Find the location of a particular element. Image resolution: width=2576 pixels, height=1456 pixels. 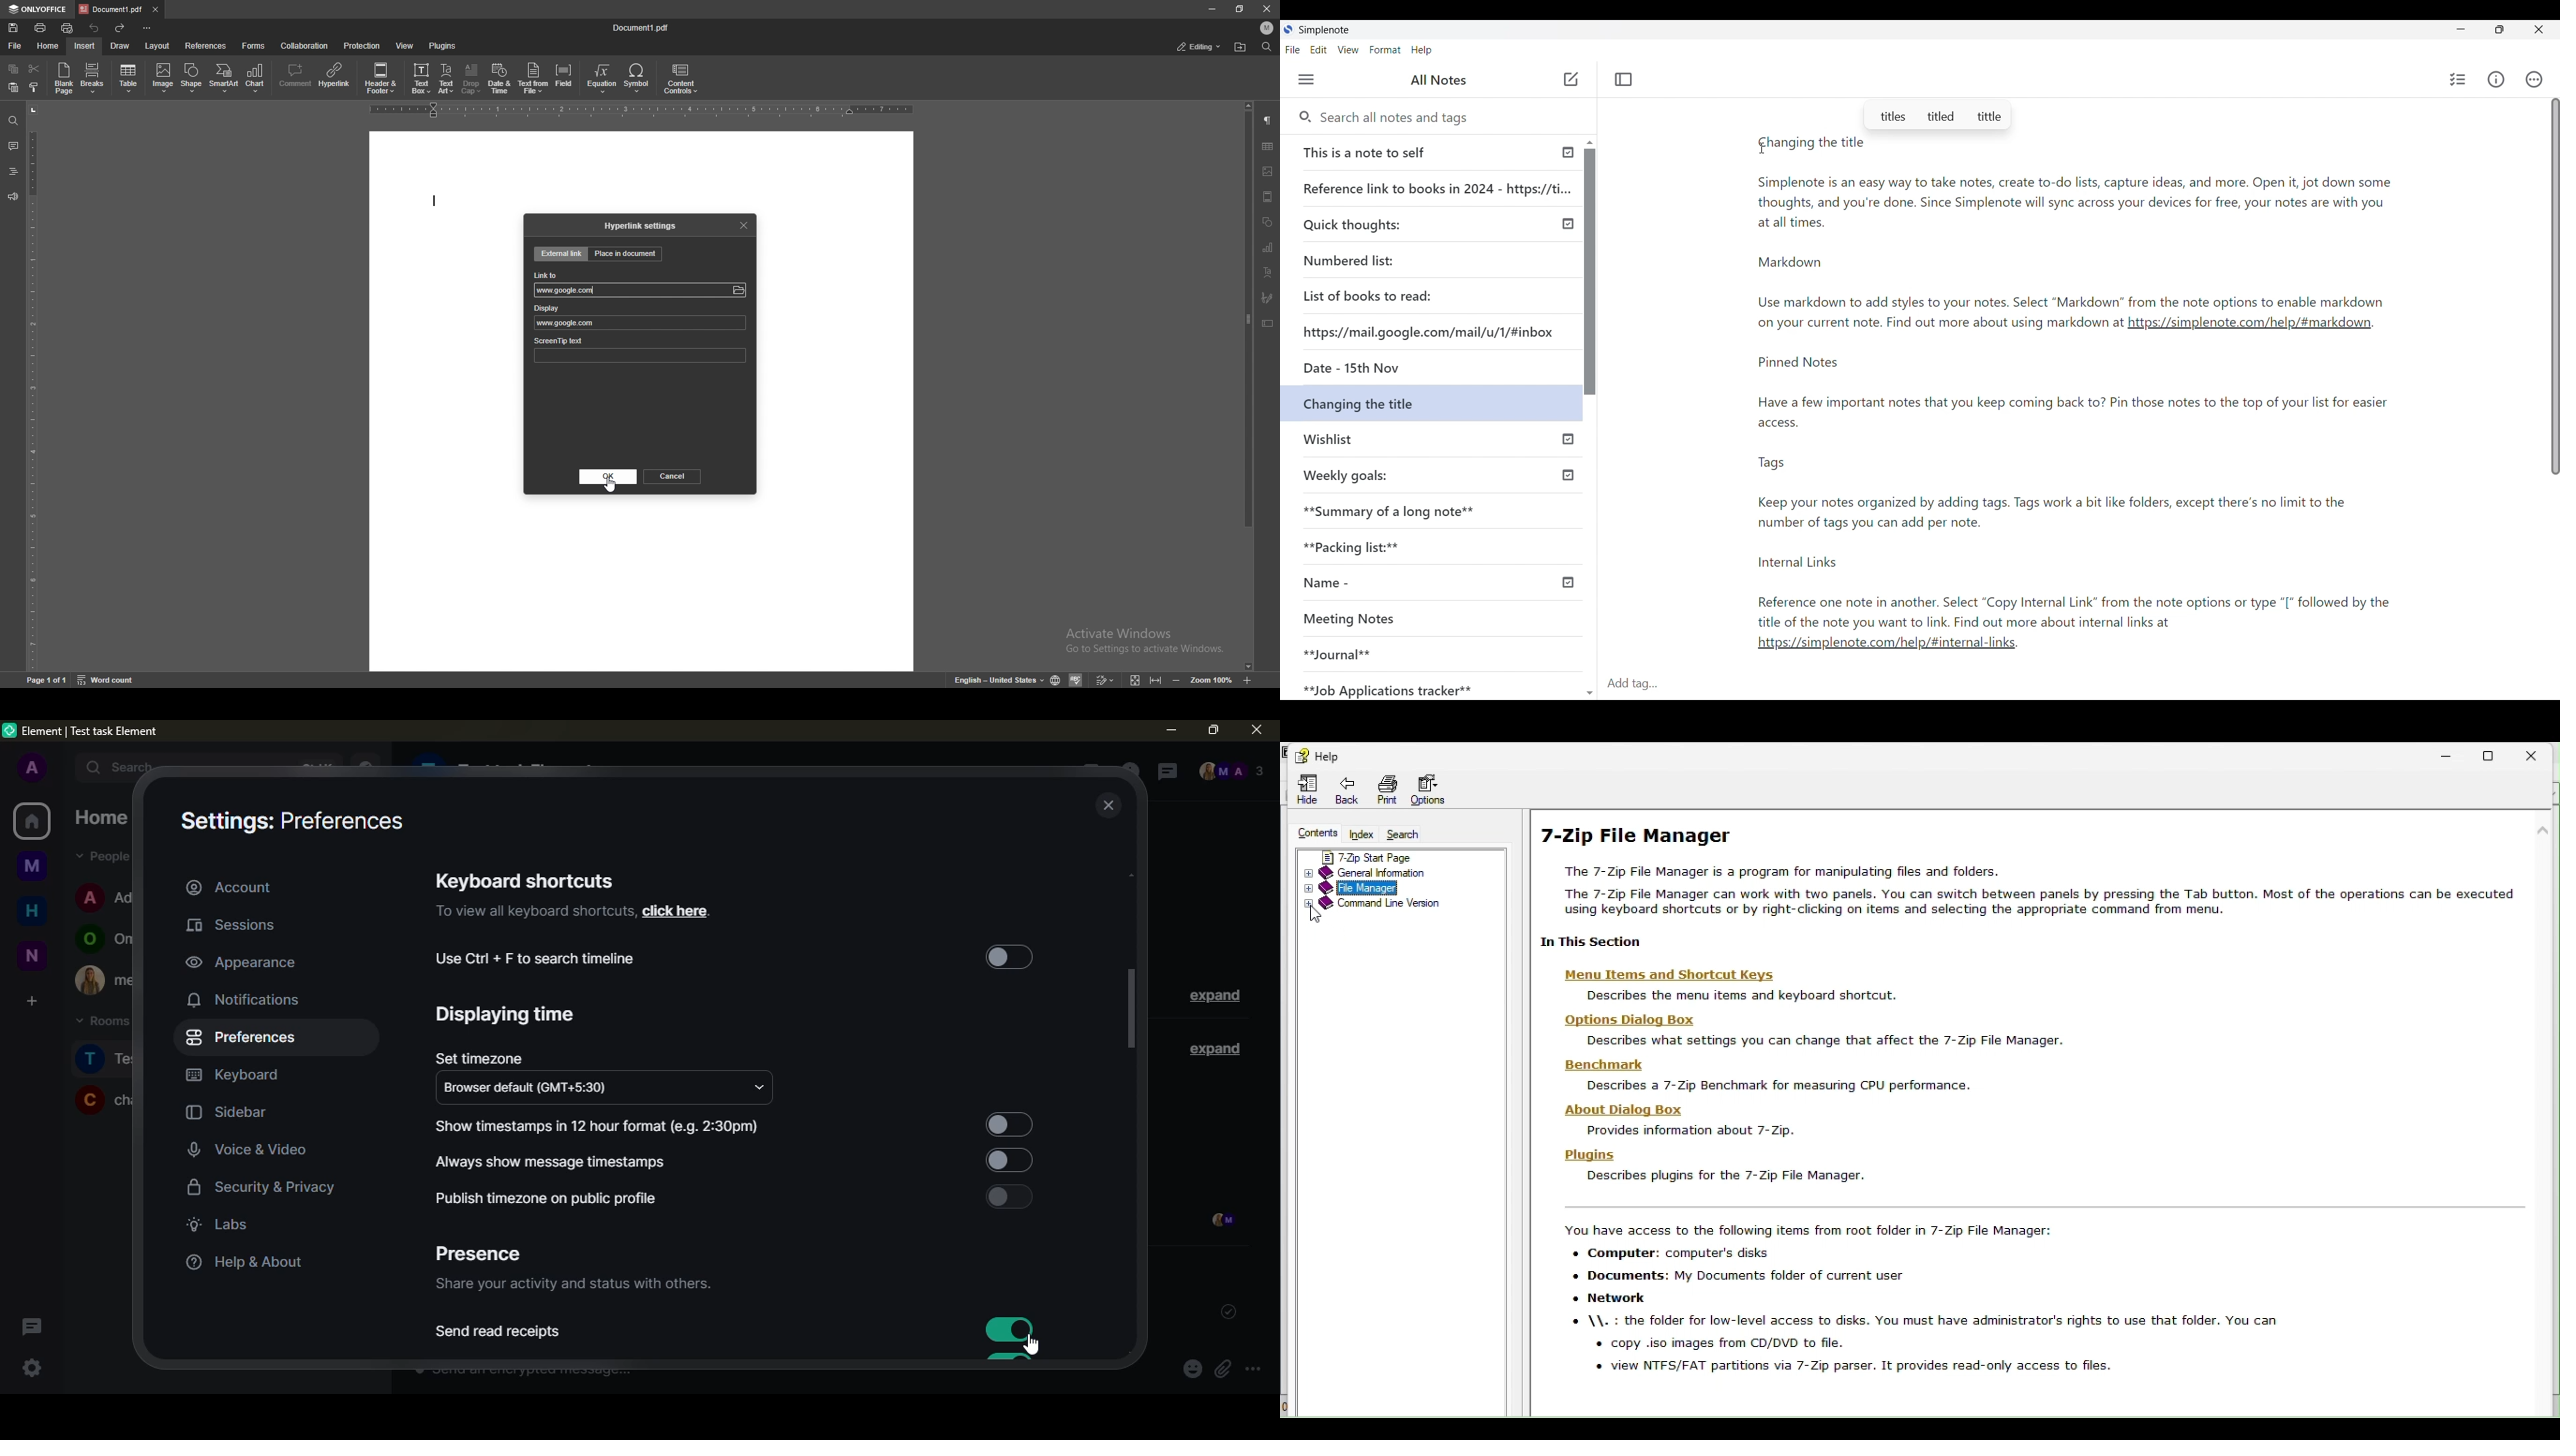

new is located at coordinates (31, 955).